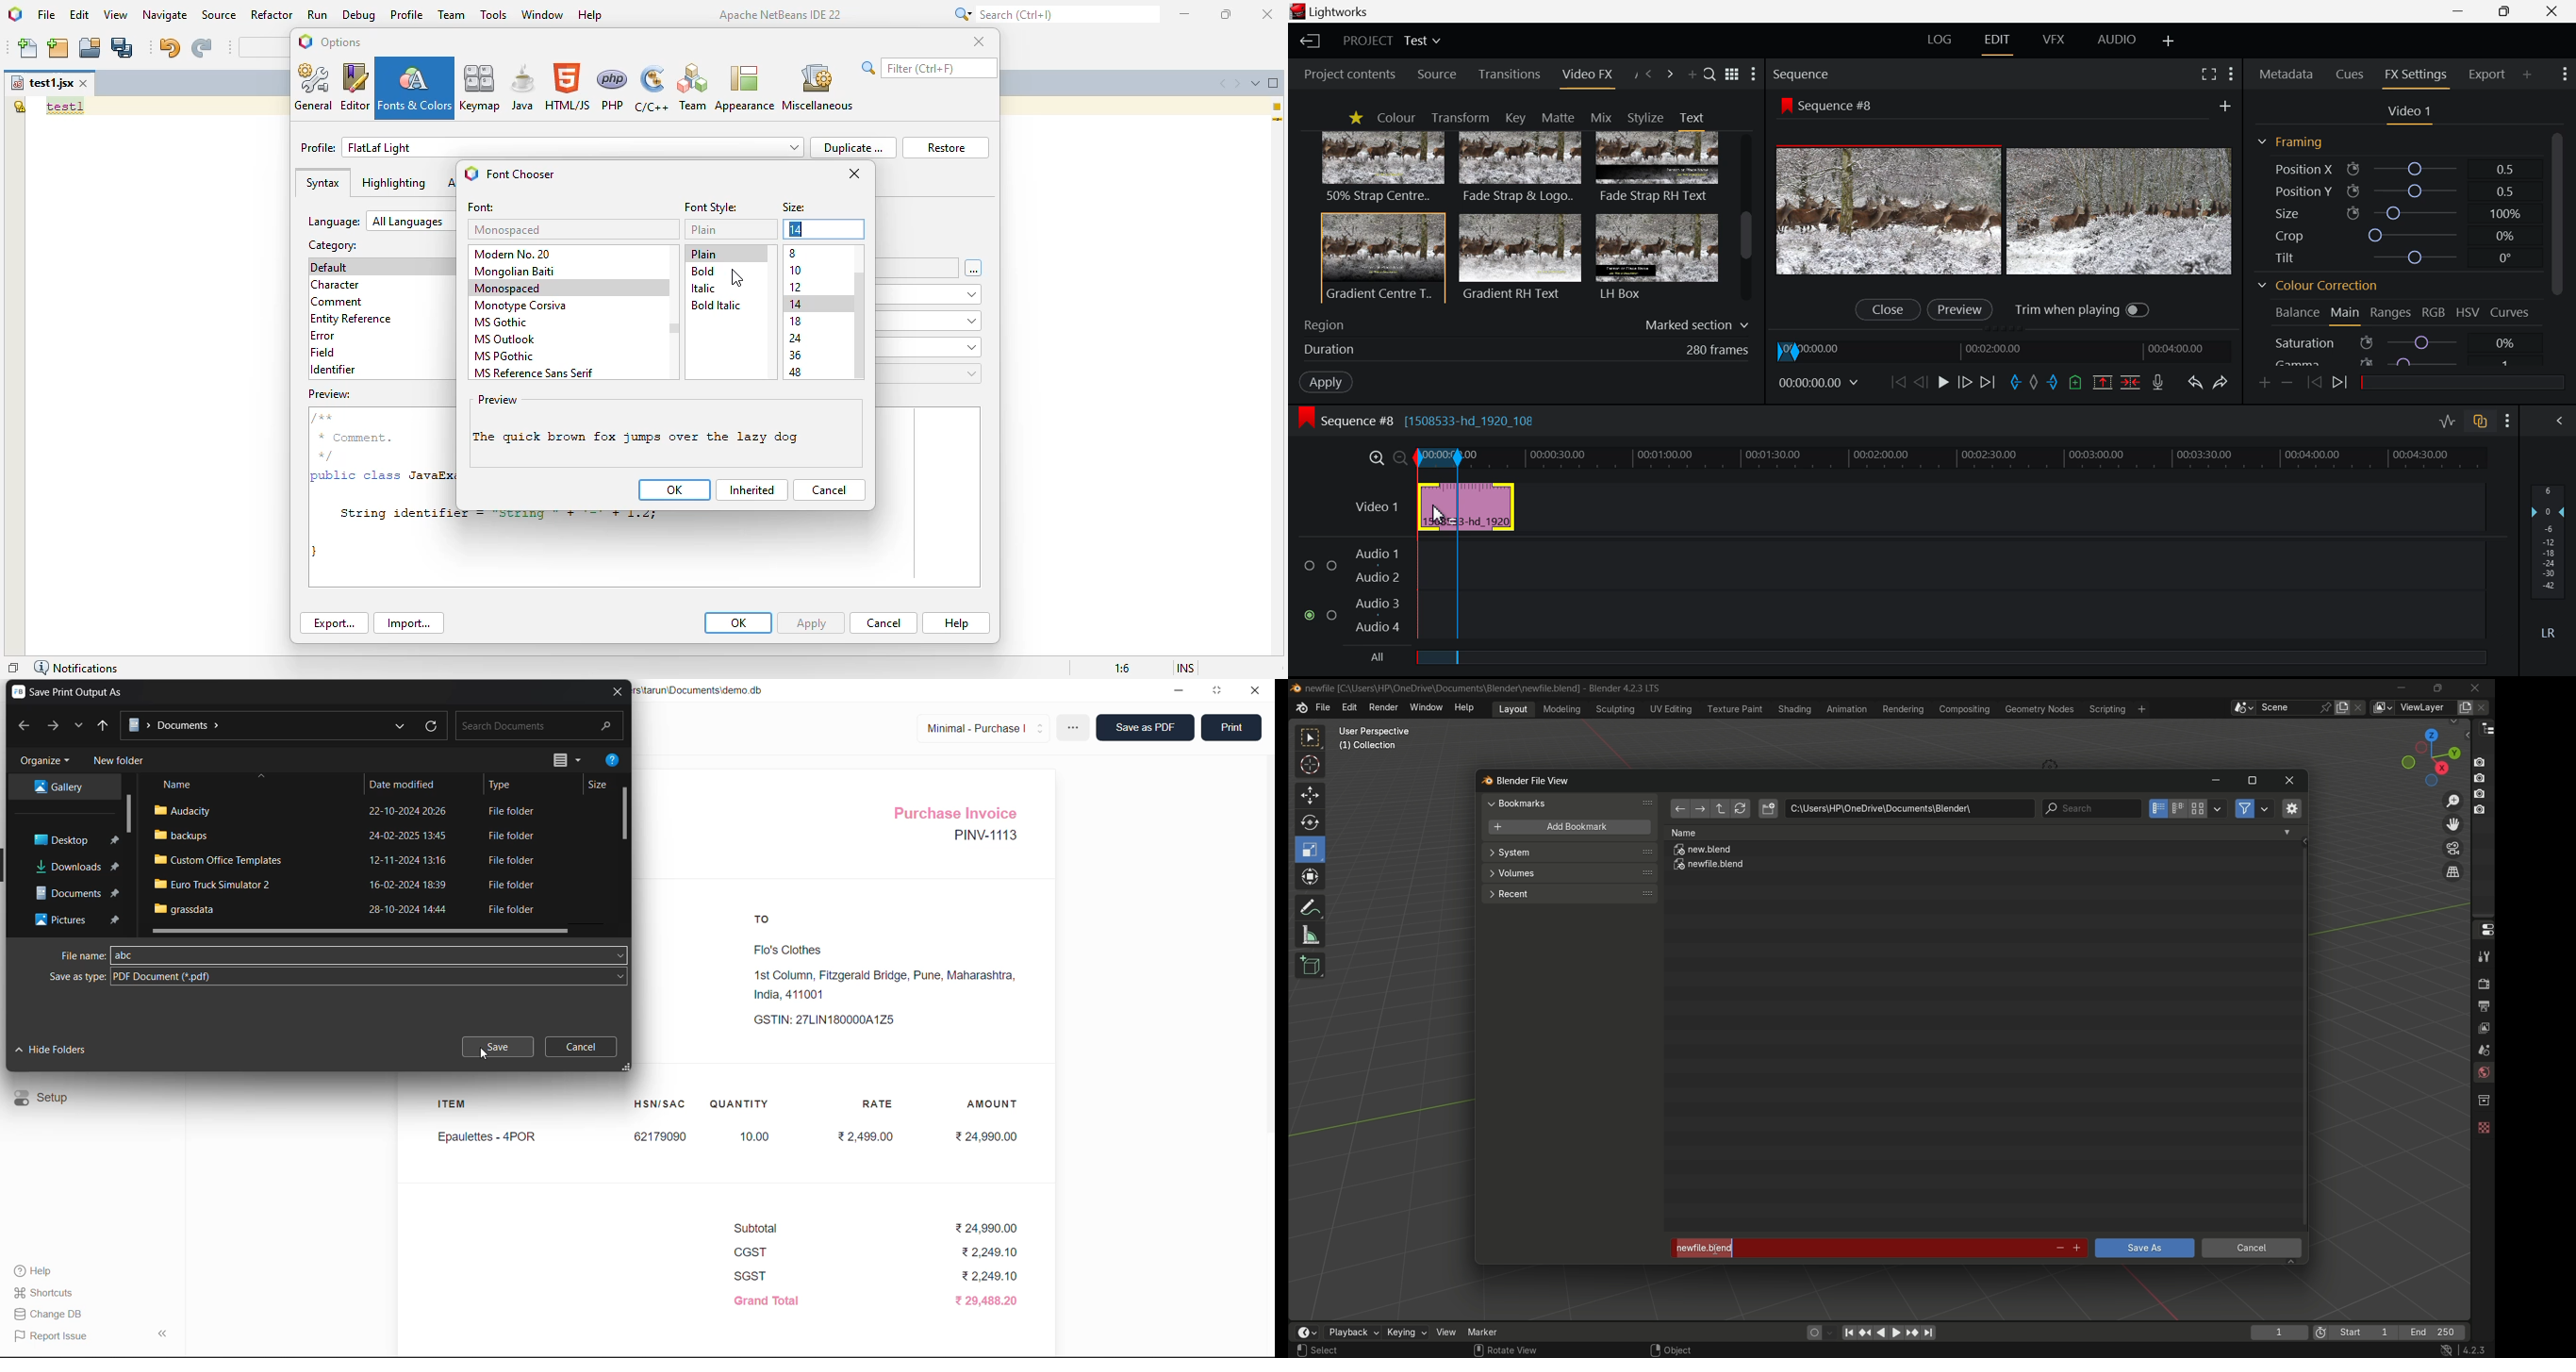 The height and width of the screenshot is (1372, 2576). What do you see at coordinates (2322, 288) in the screenshot?
I see `Colour Correction` at bounding box center [2322, 288].